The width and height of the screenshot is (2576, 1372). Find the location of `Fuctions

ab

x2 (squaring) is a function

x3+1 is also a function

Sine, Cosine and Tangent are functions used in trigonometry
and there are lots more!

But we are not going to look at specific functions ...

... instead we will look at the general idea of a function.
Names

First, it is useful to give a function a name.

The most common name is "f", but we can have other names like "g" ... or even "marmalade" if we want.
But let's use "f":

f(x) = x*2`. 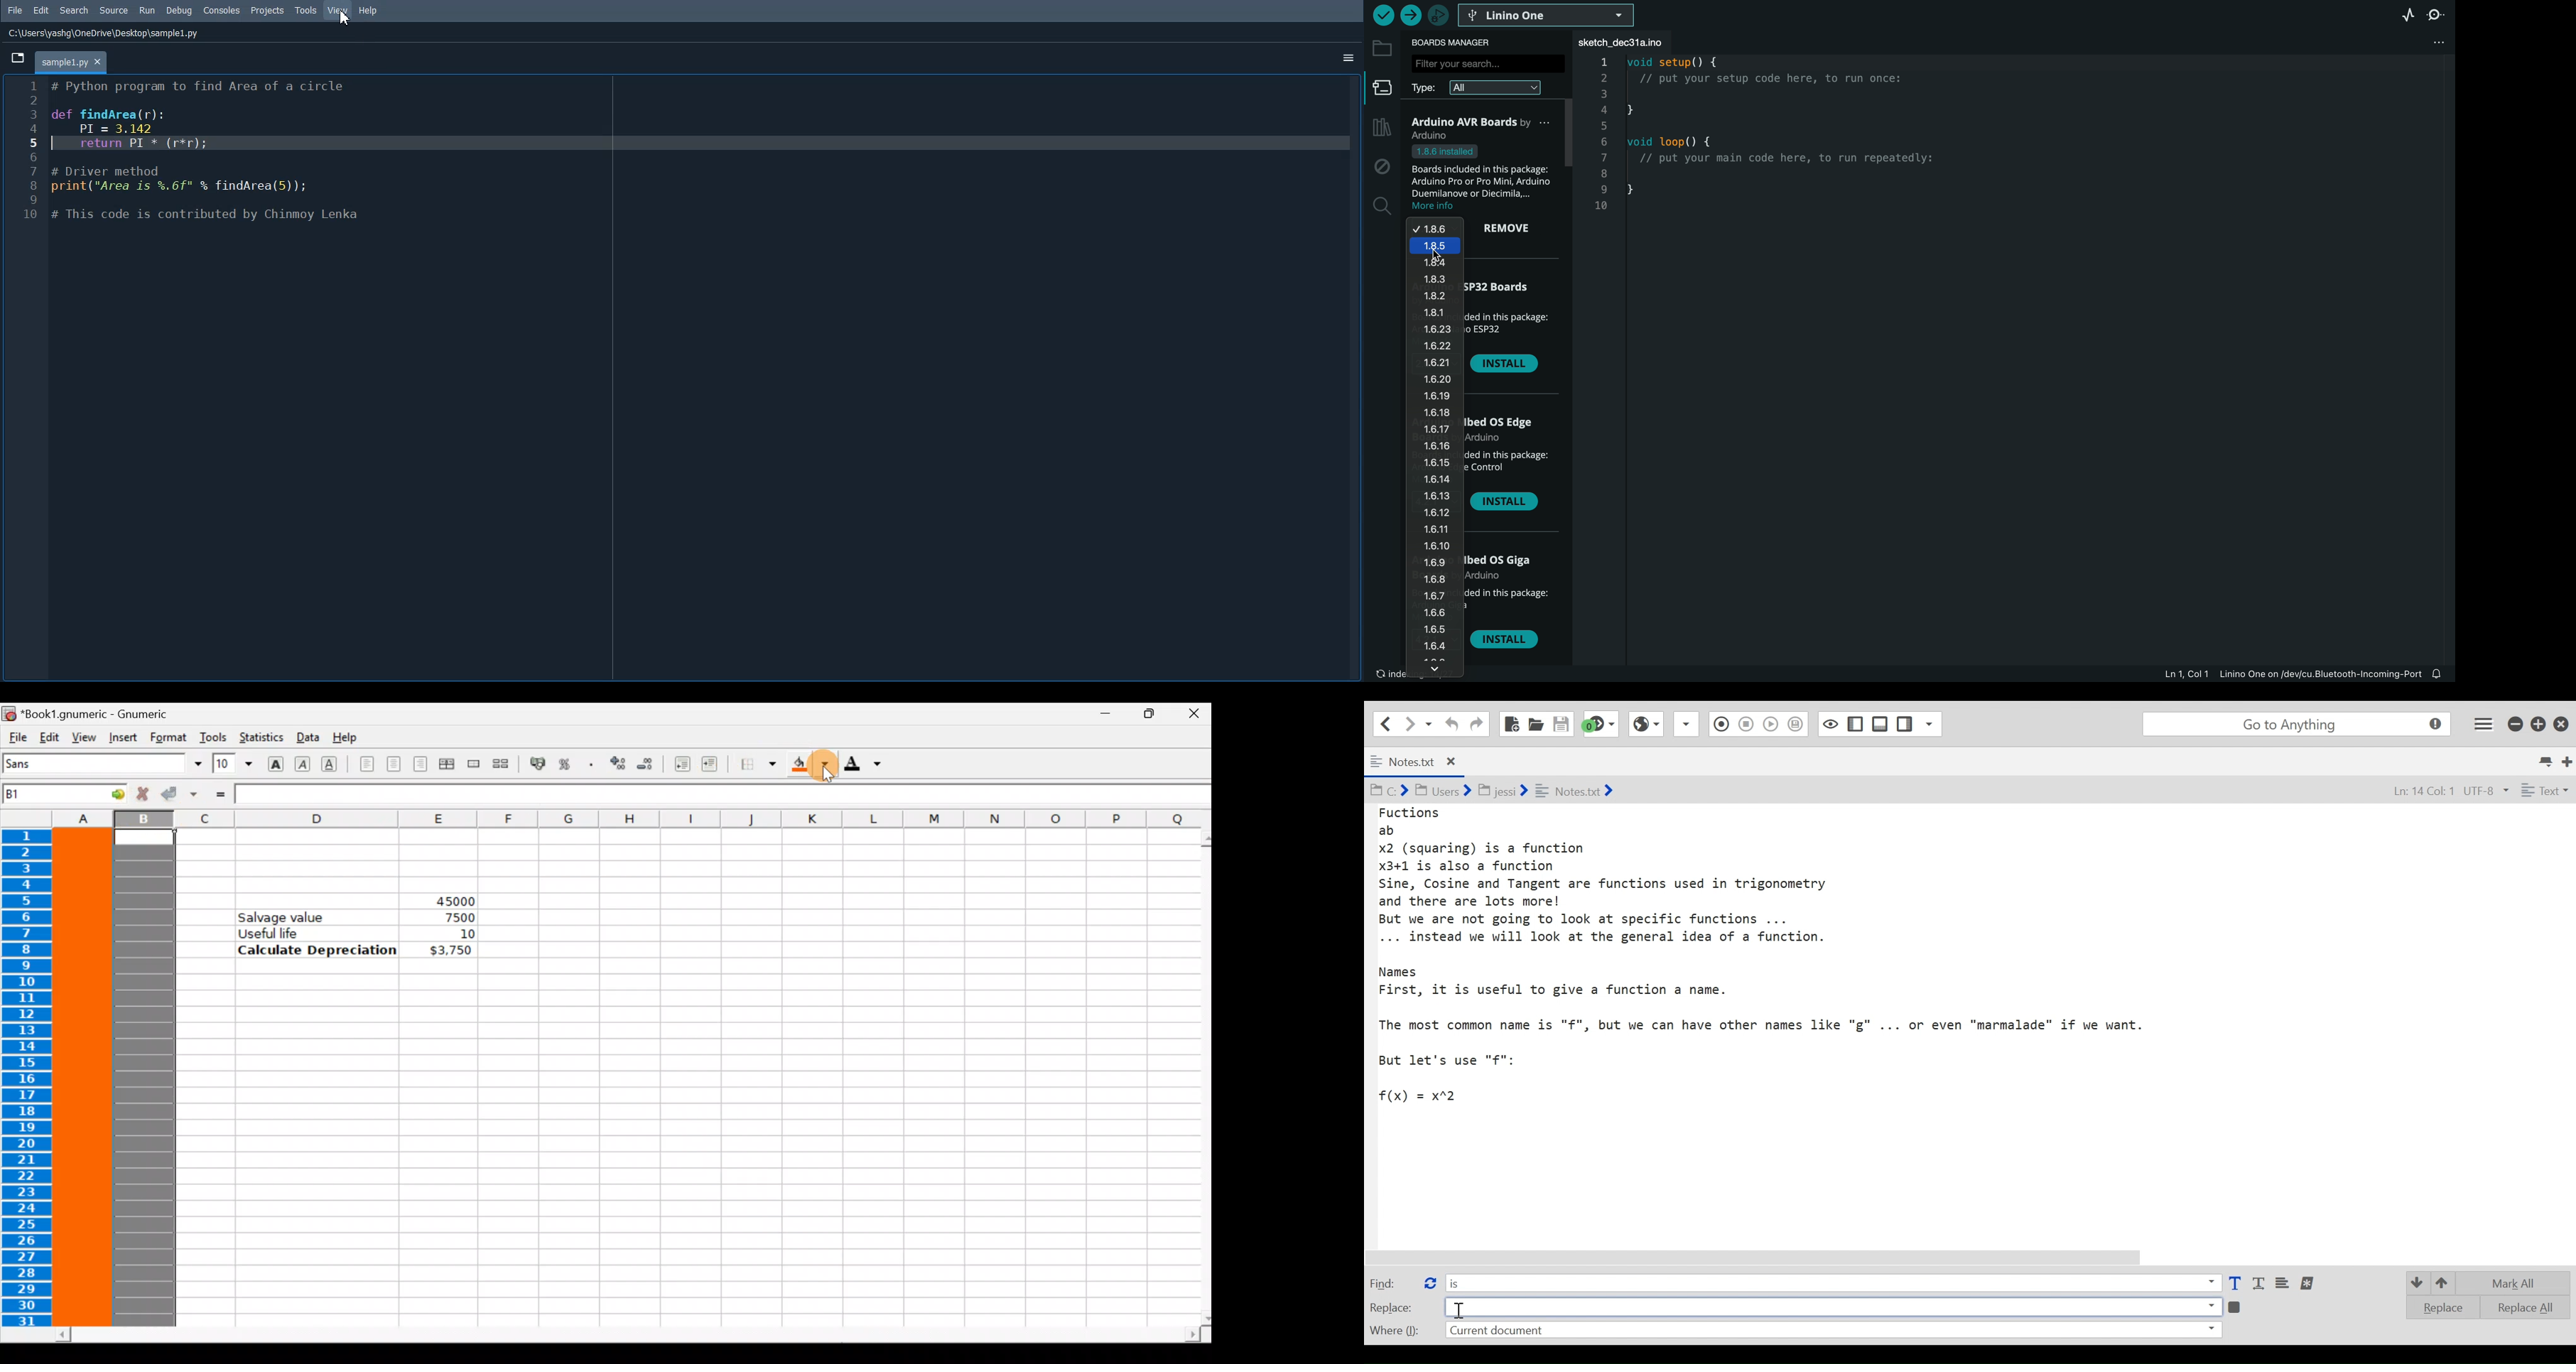

Fuctions

ab

x2 (squaring) is a function

x3+1 is also a function

Sine, Cosine and Tangent are functions used in trigonometry
and there are lots more!

But we are not going to look at specific functions ...

... instead we will look at the general idea of a function.
Names

First, it is useful to give a function a name.

The most common name is "f", but we can have other names like "g" ... or even "marmalade" if we want.
But let's use "f":

f(x) = x*2 is located at coordinates (1777, 955).